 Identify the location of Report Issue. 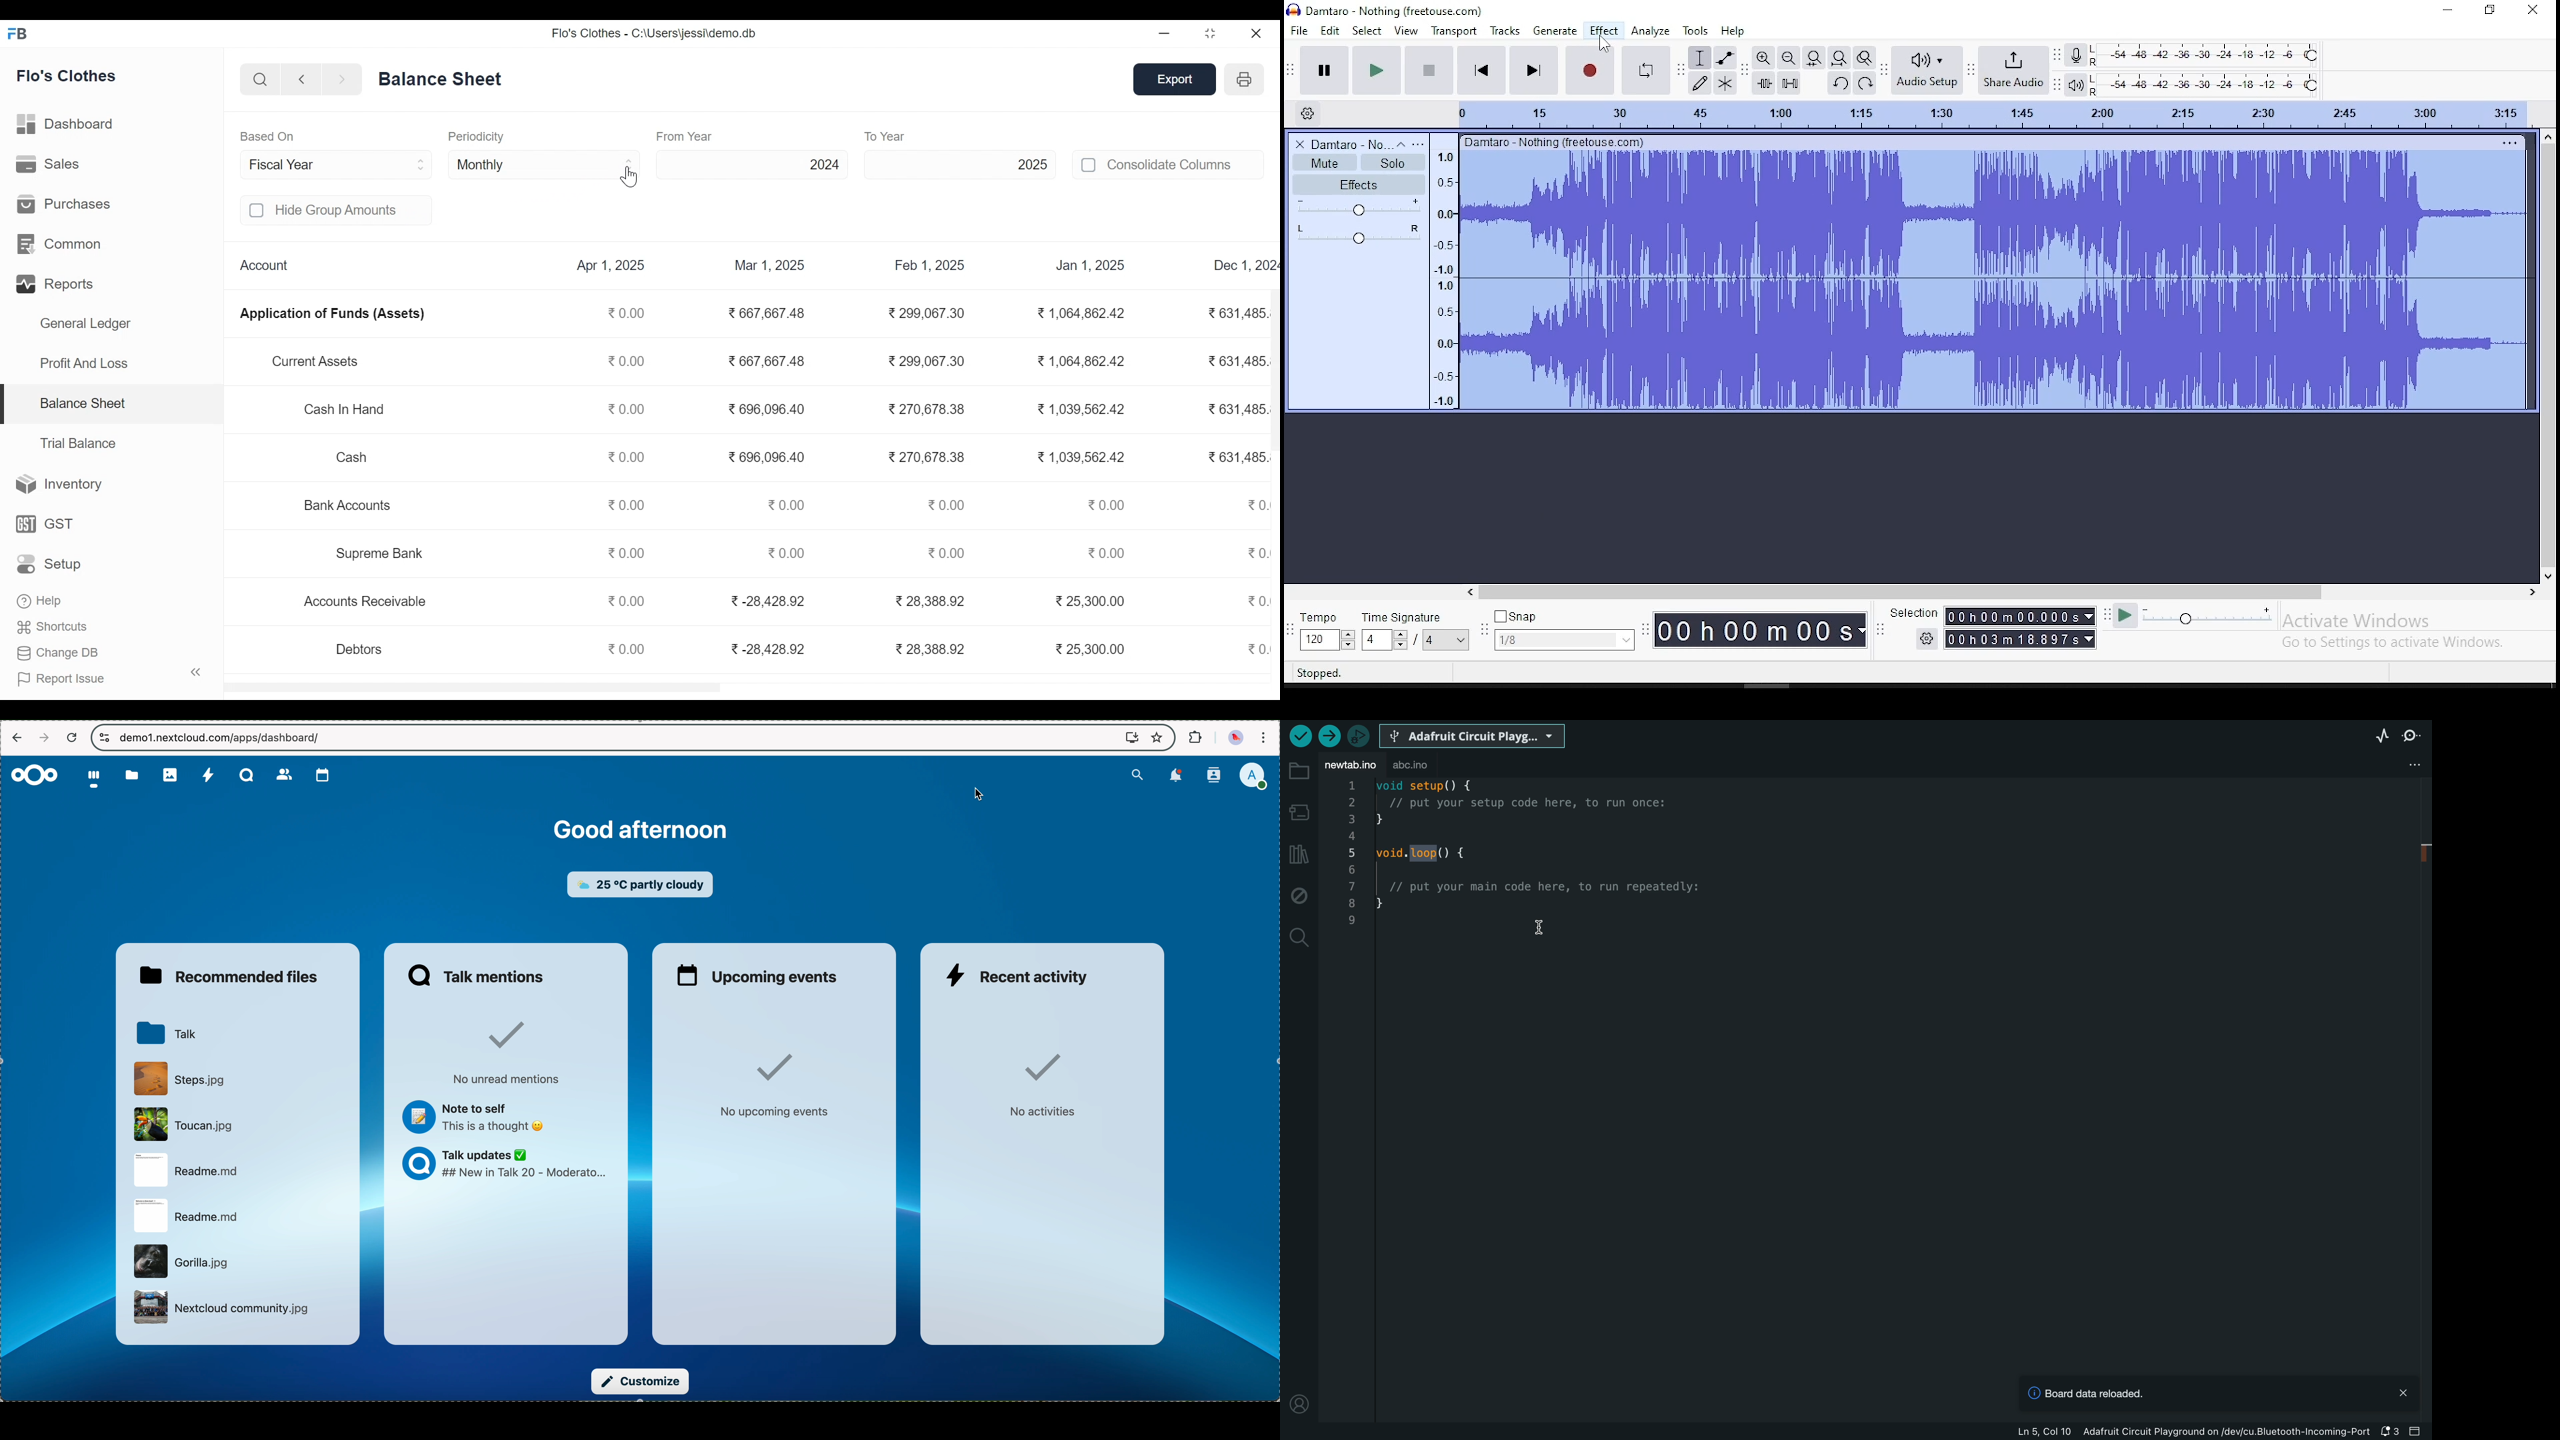
(62, 677).